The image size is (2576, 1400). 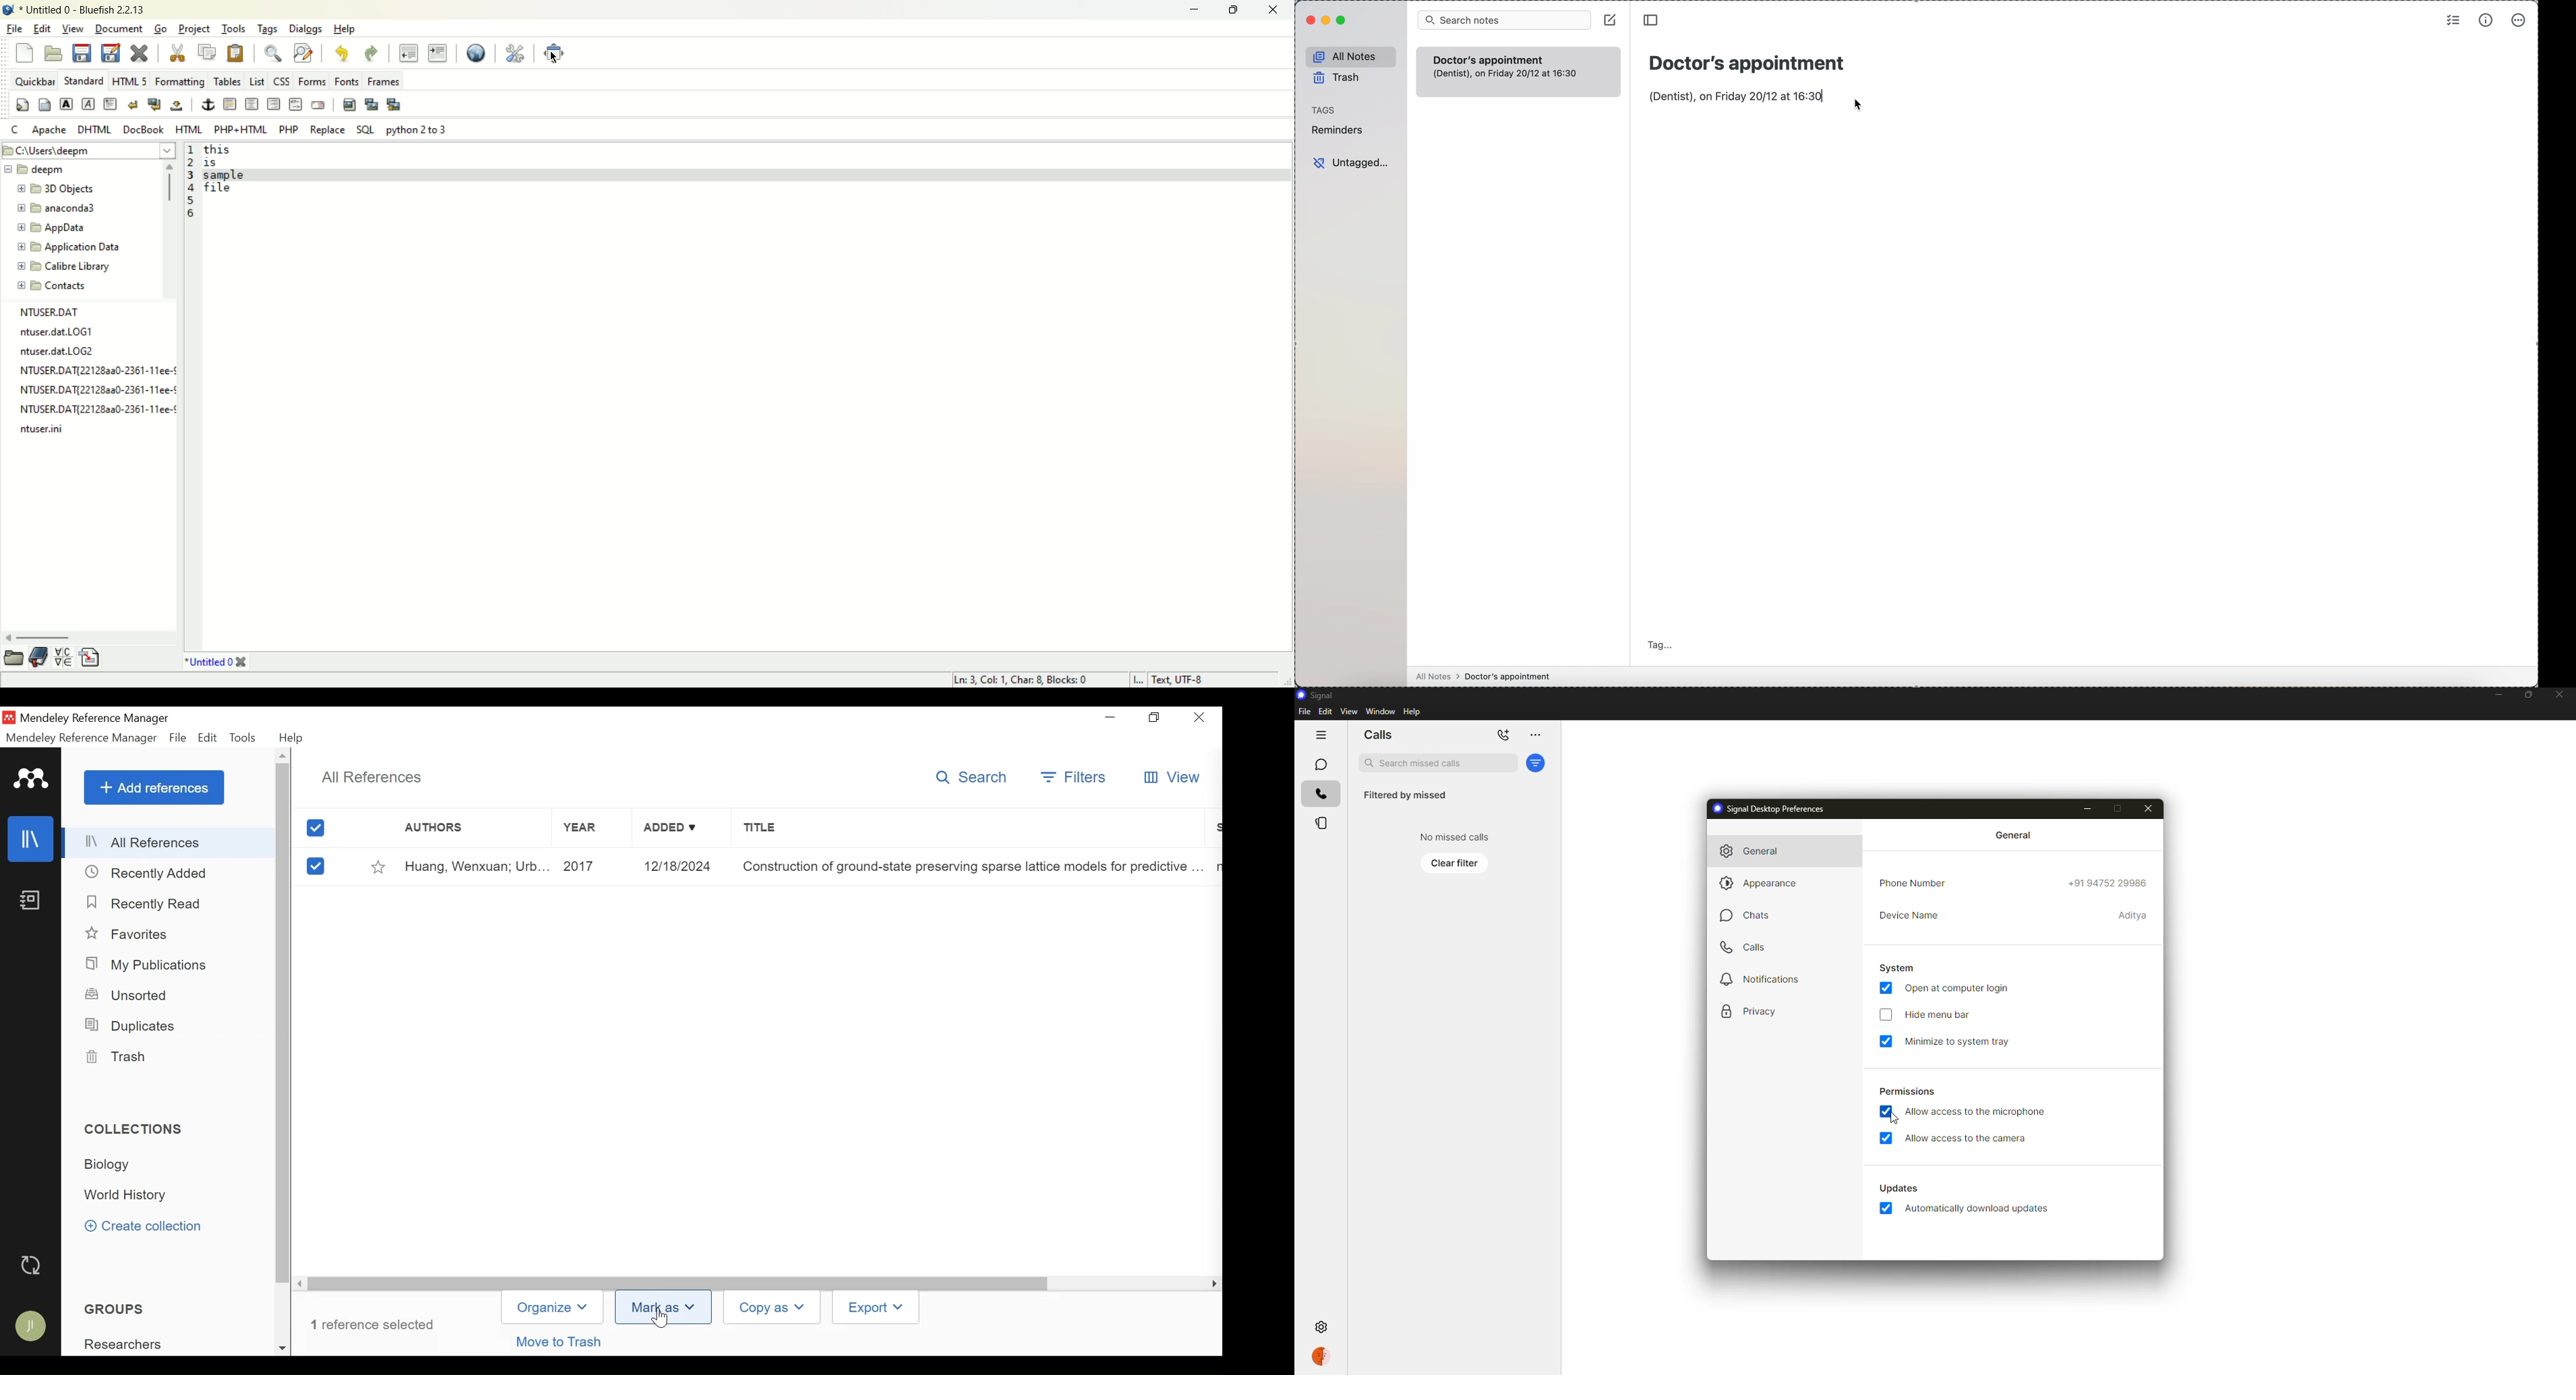 What do you see at coordinates (315, 829) in the screenshot?
I see `(un)select all` at bounding box center [315, 829].